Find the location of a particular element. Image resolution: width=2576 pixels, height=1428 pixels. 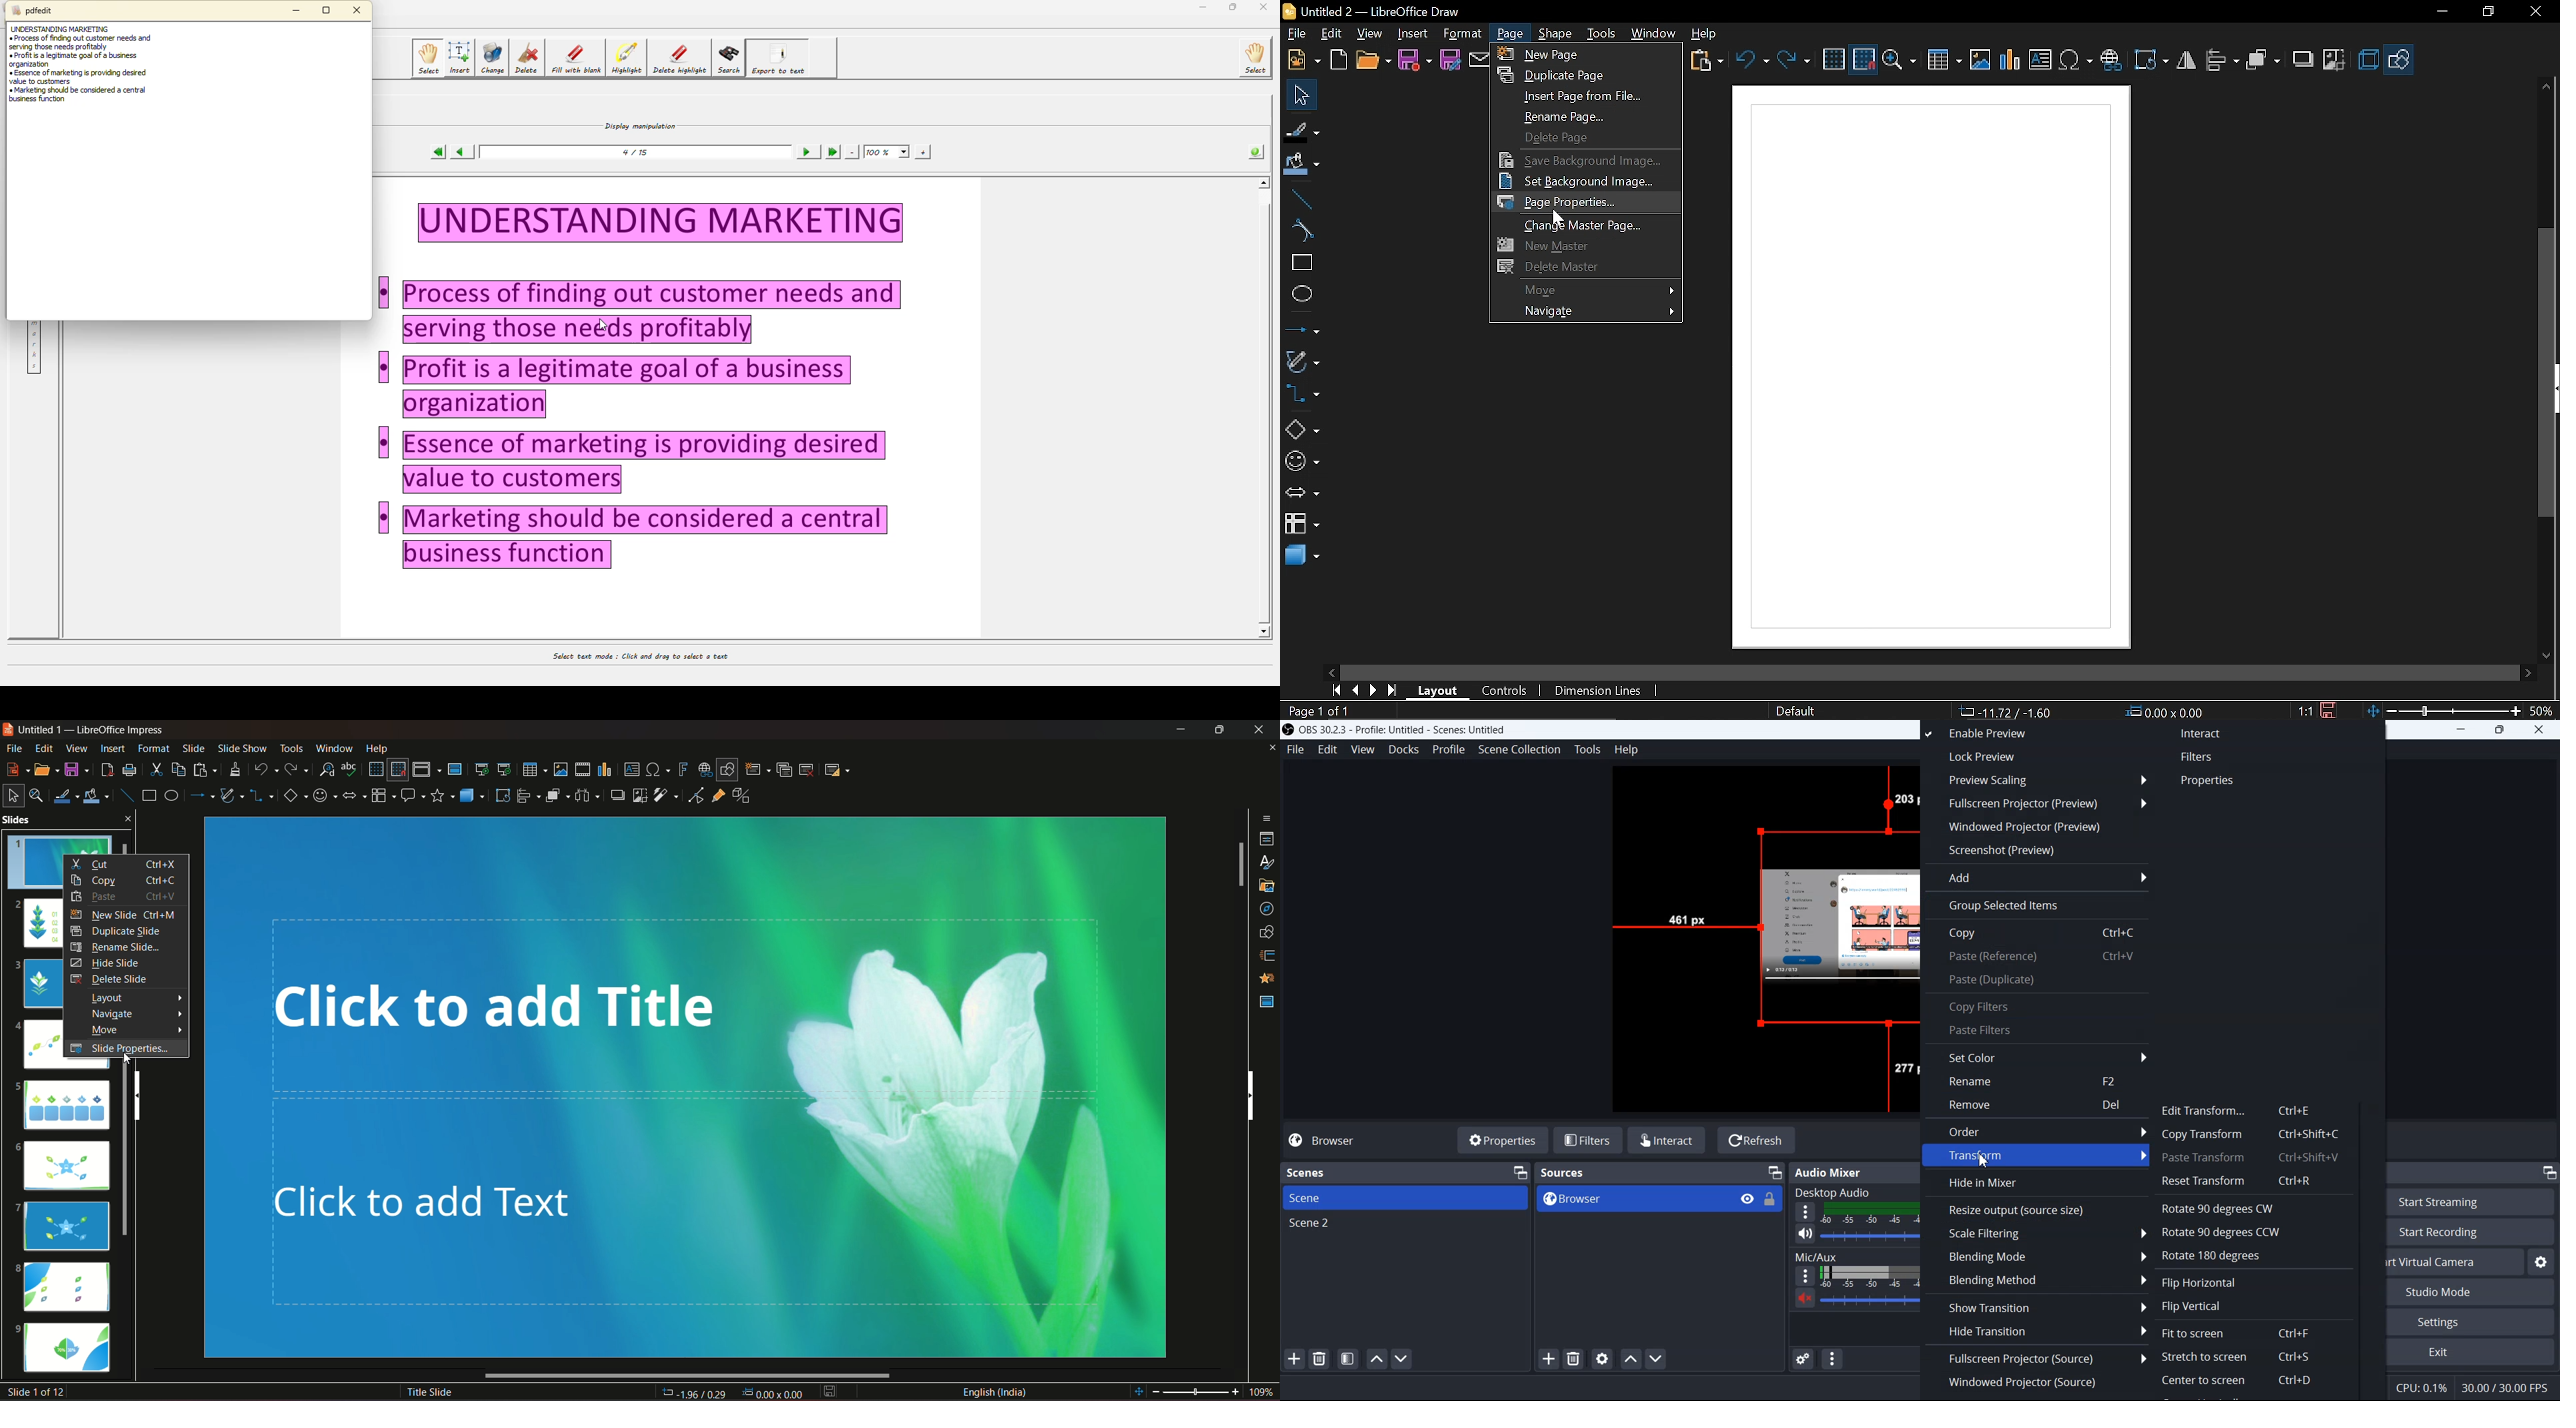

Layout is located at coordinates (1438, 689).